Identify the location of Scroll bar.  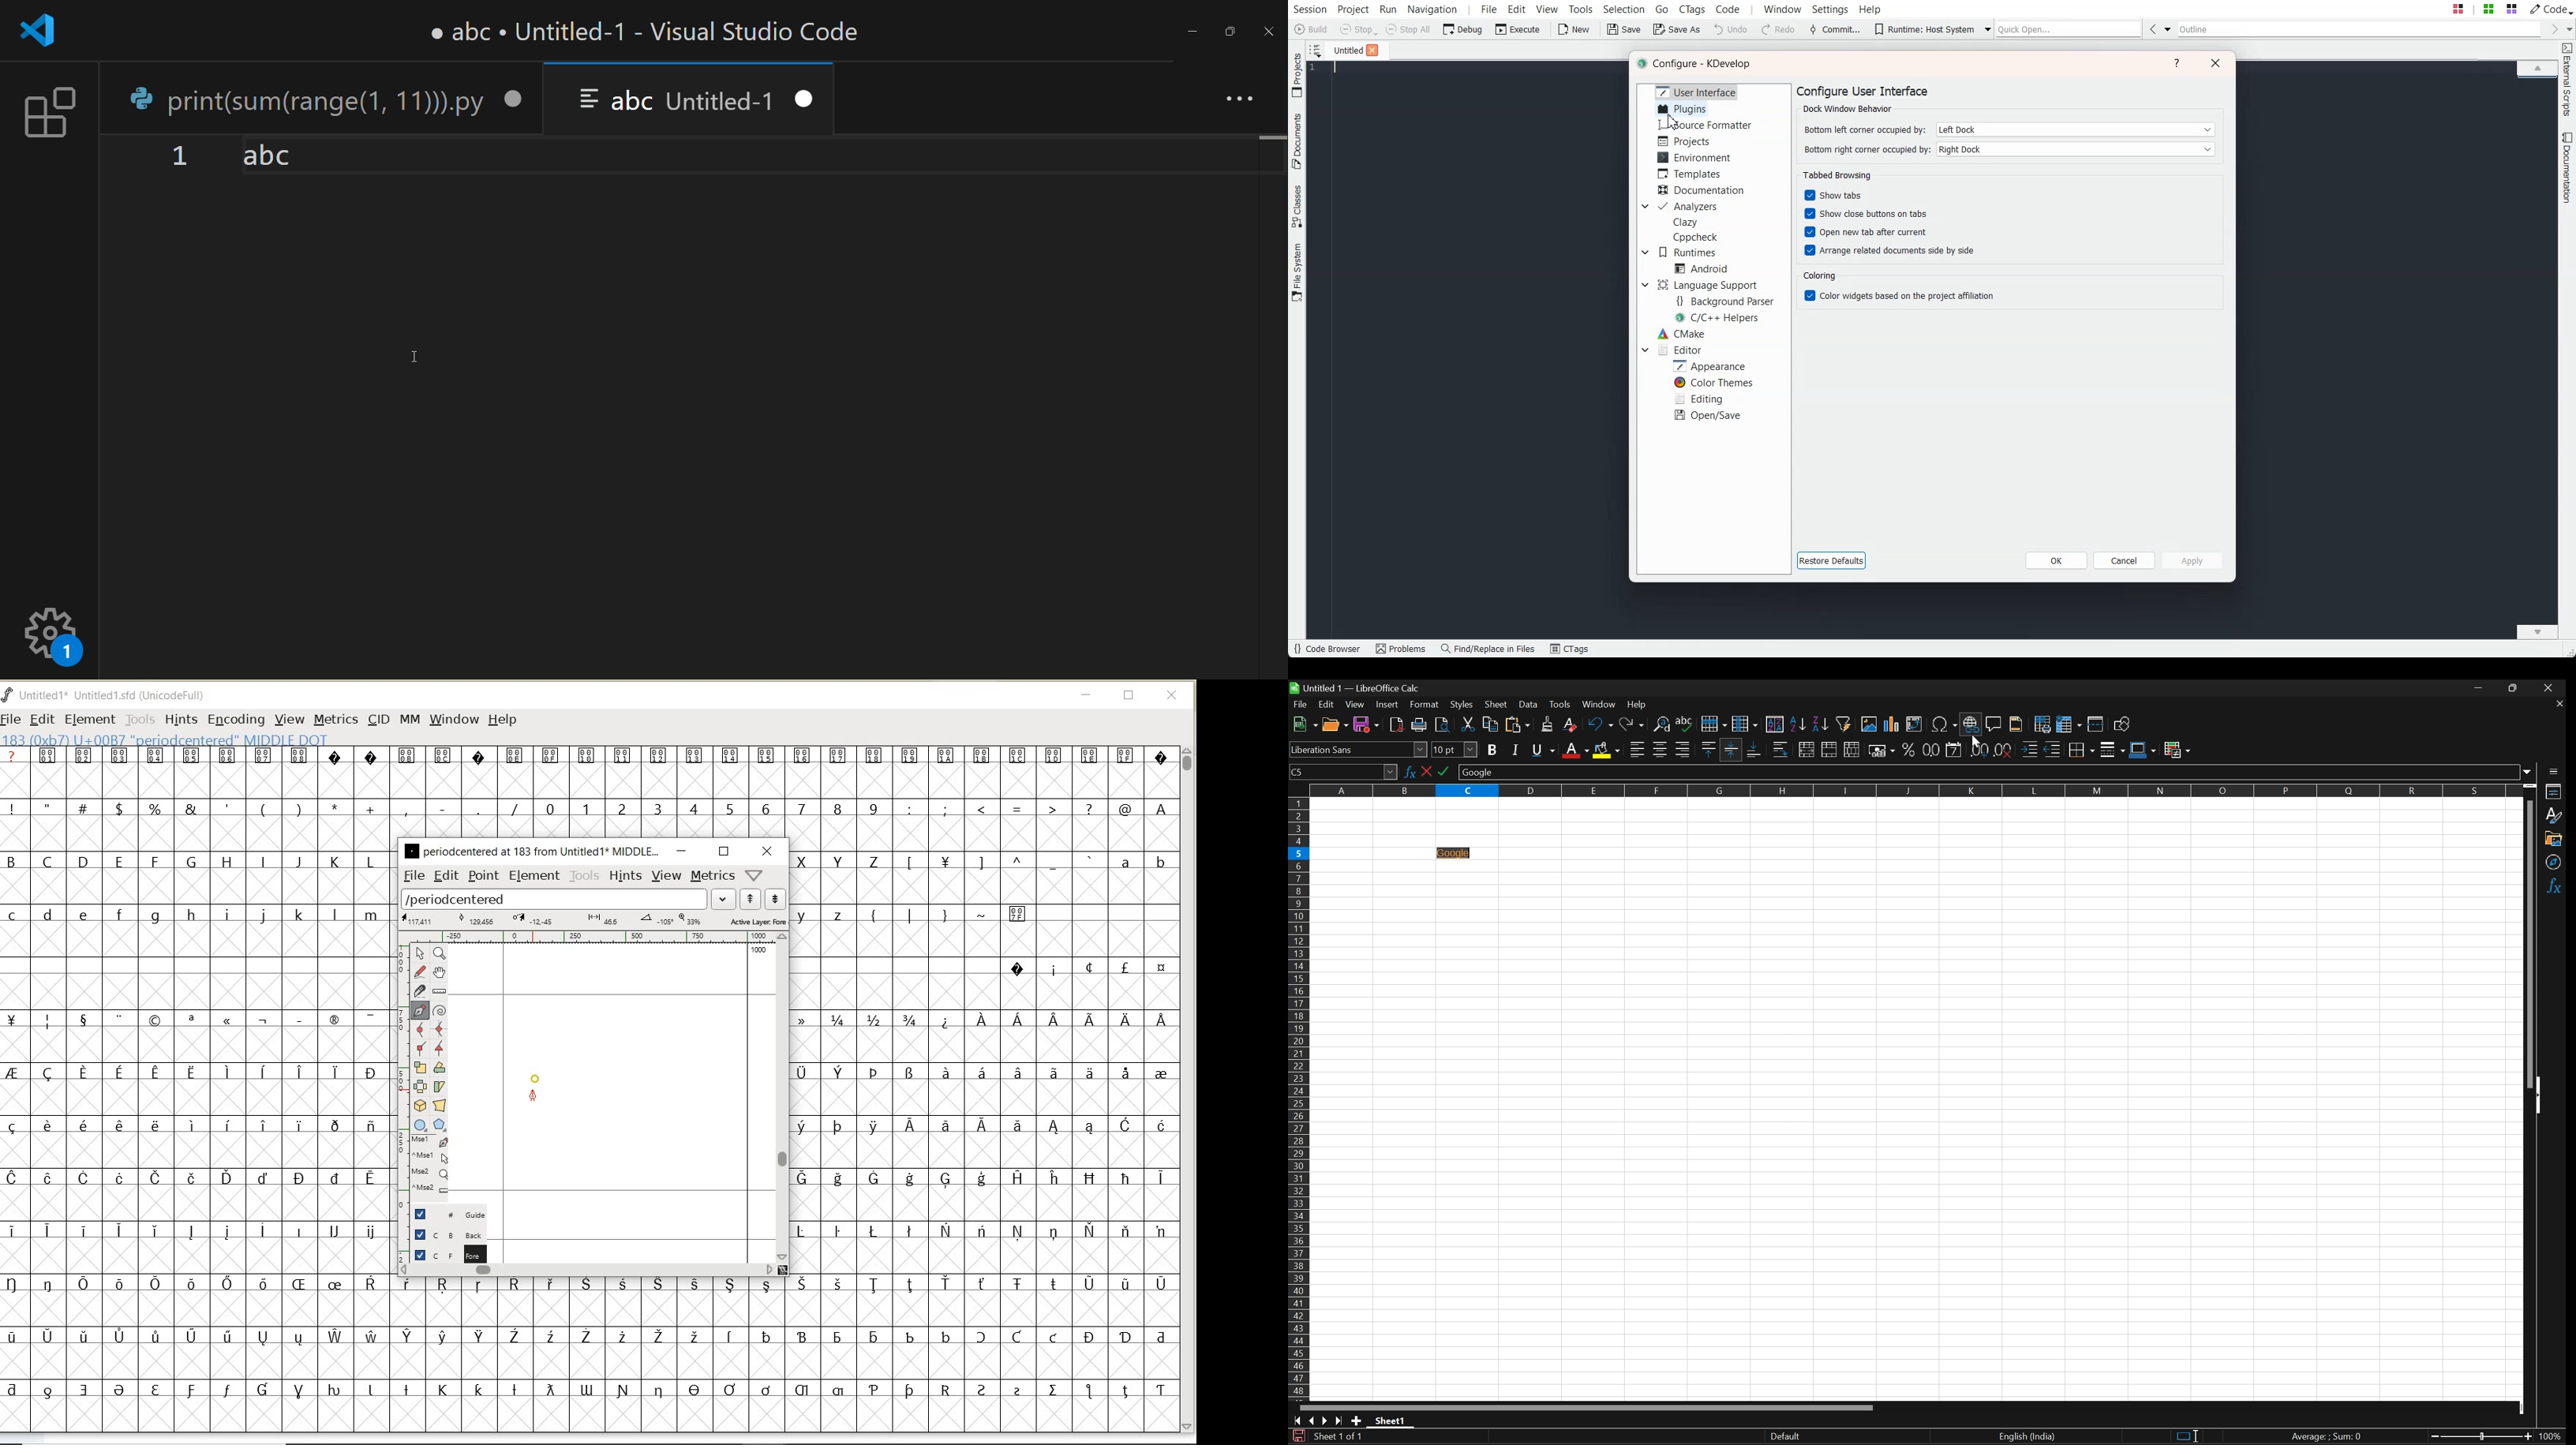
(2529, 942).